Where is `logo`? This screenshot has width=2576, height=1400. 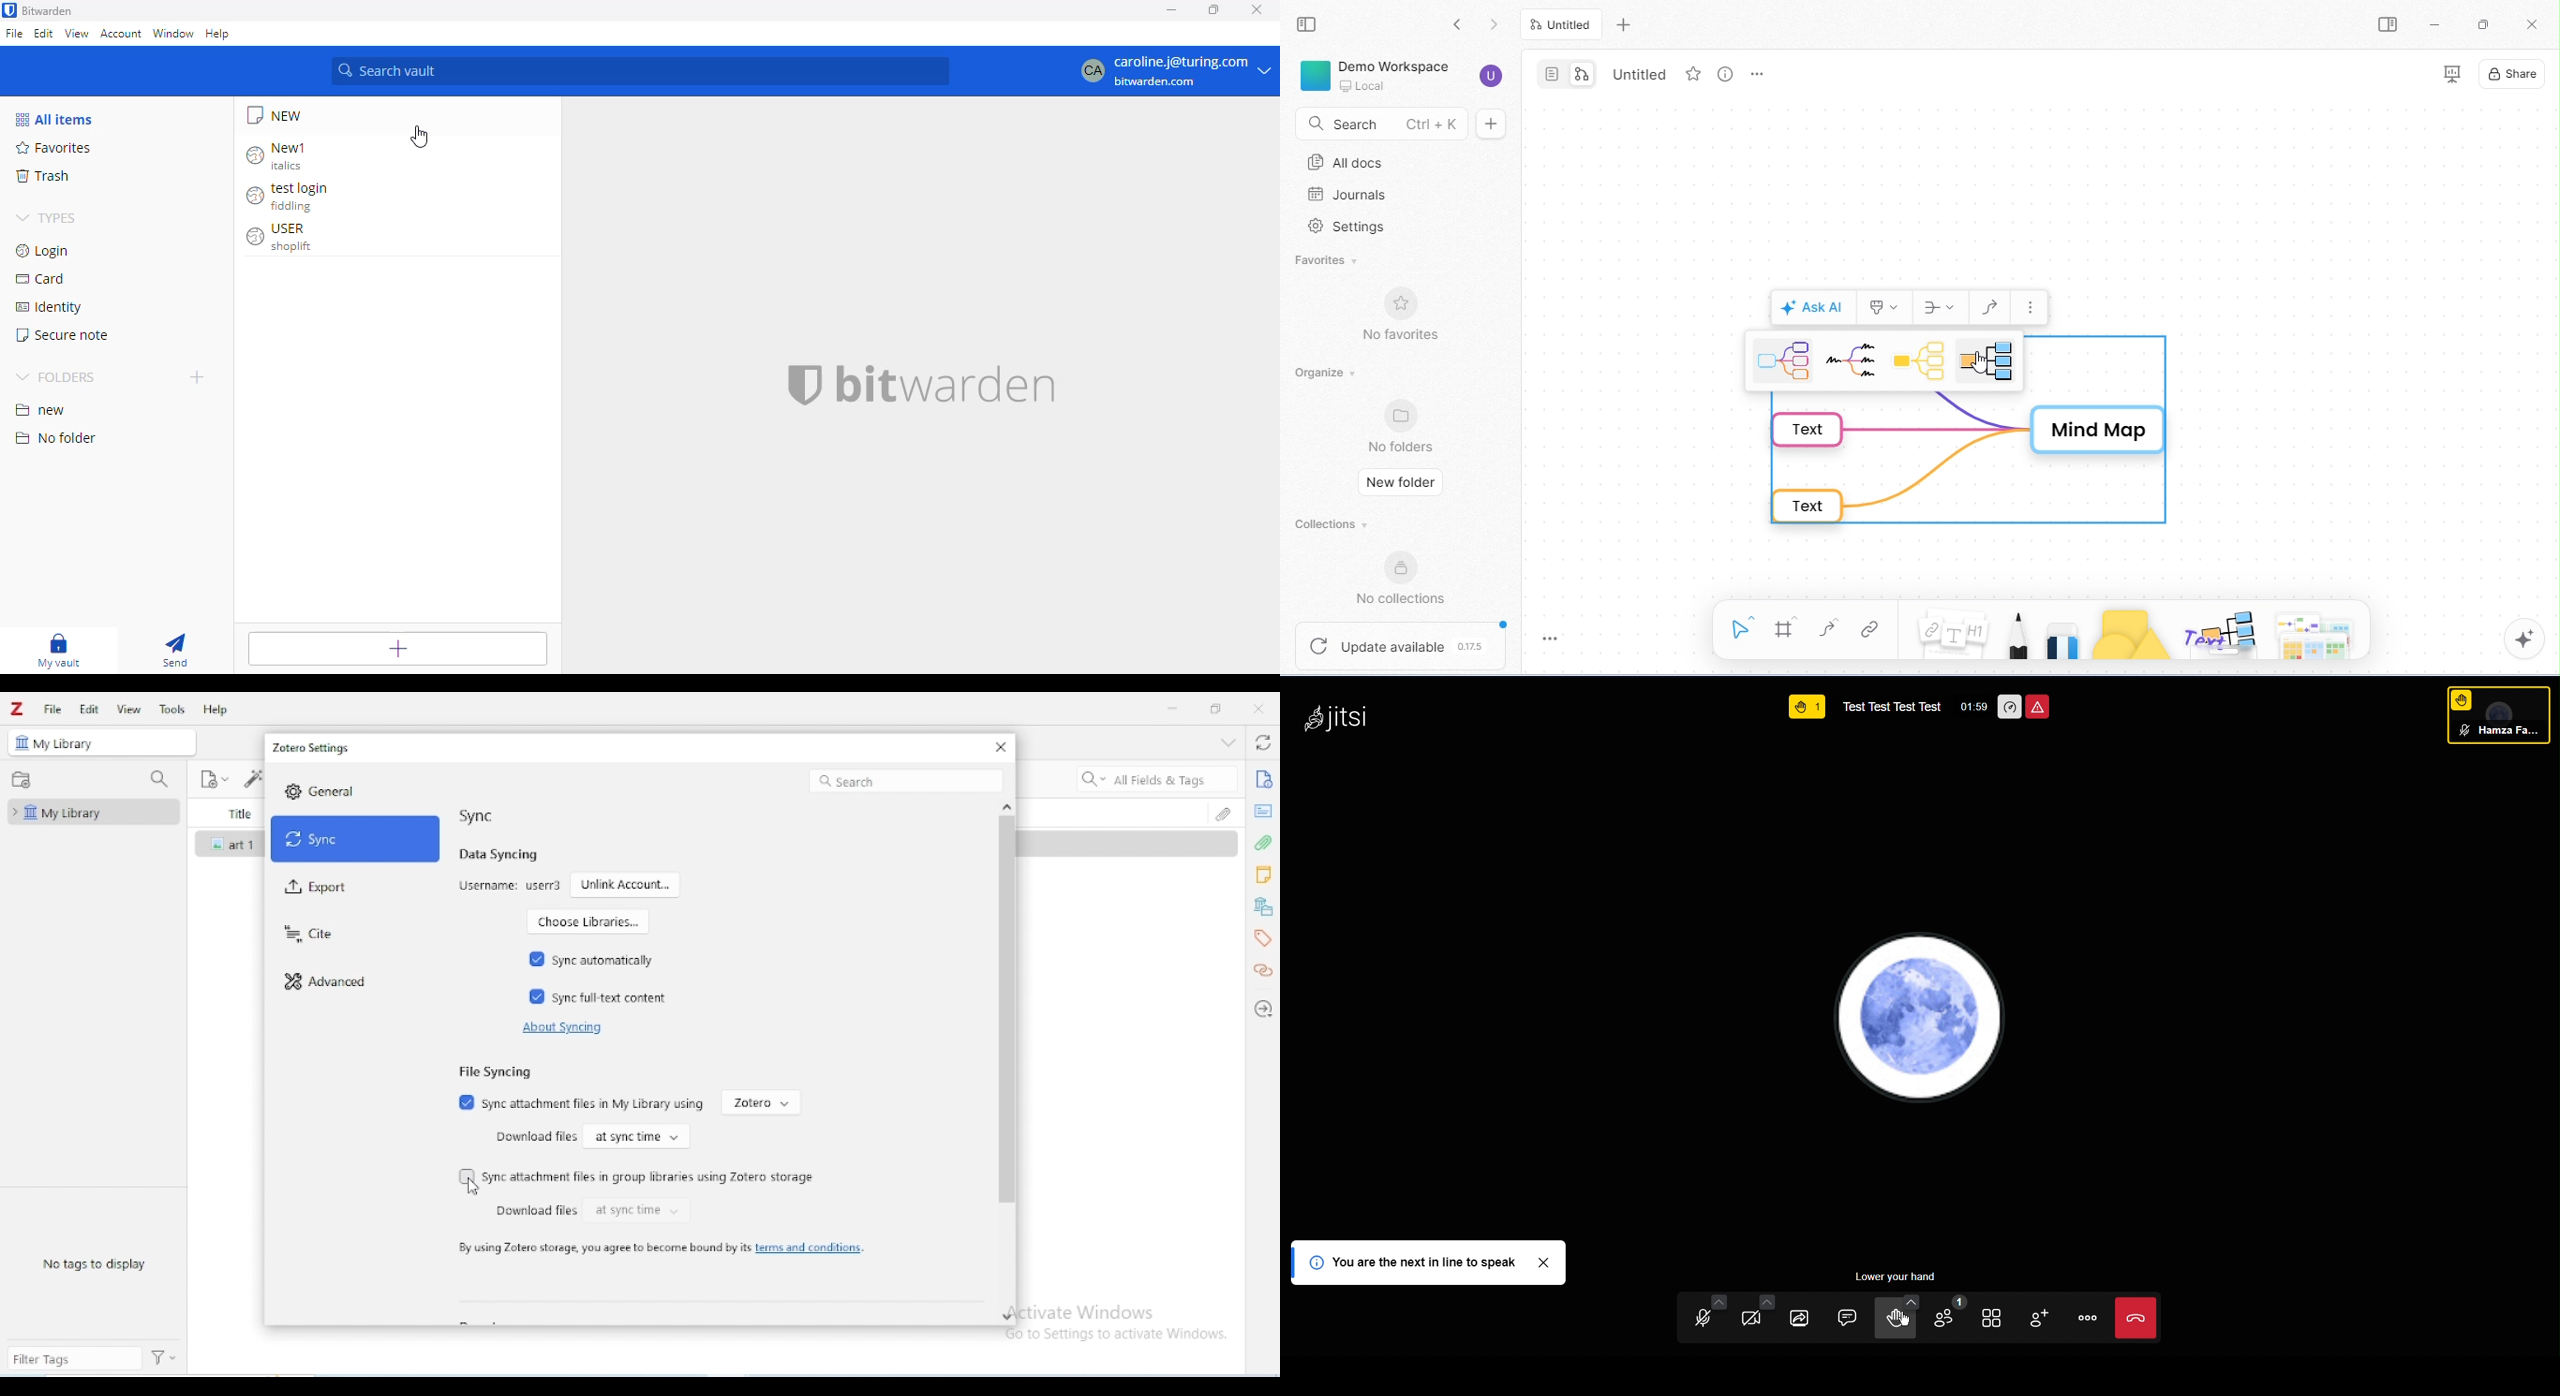 logo is located at coordinates (8, 10).